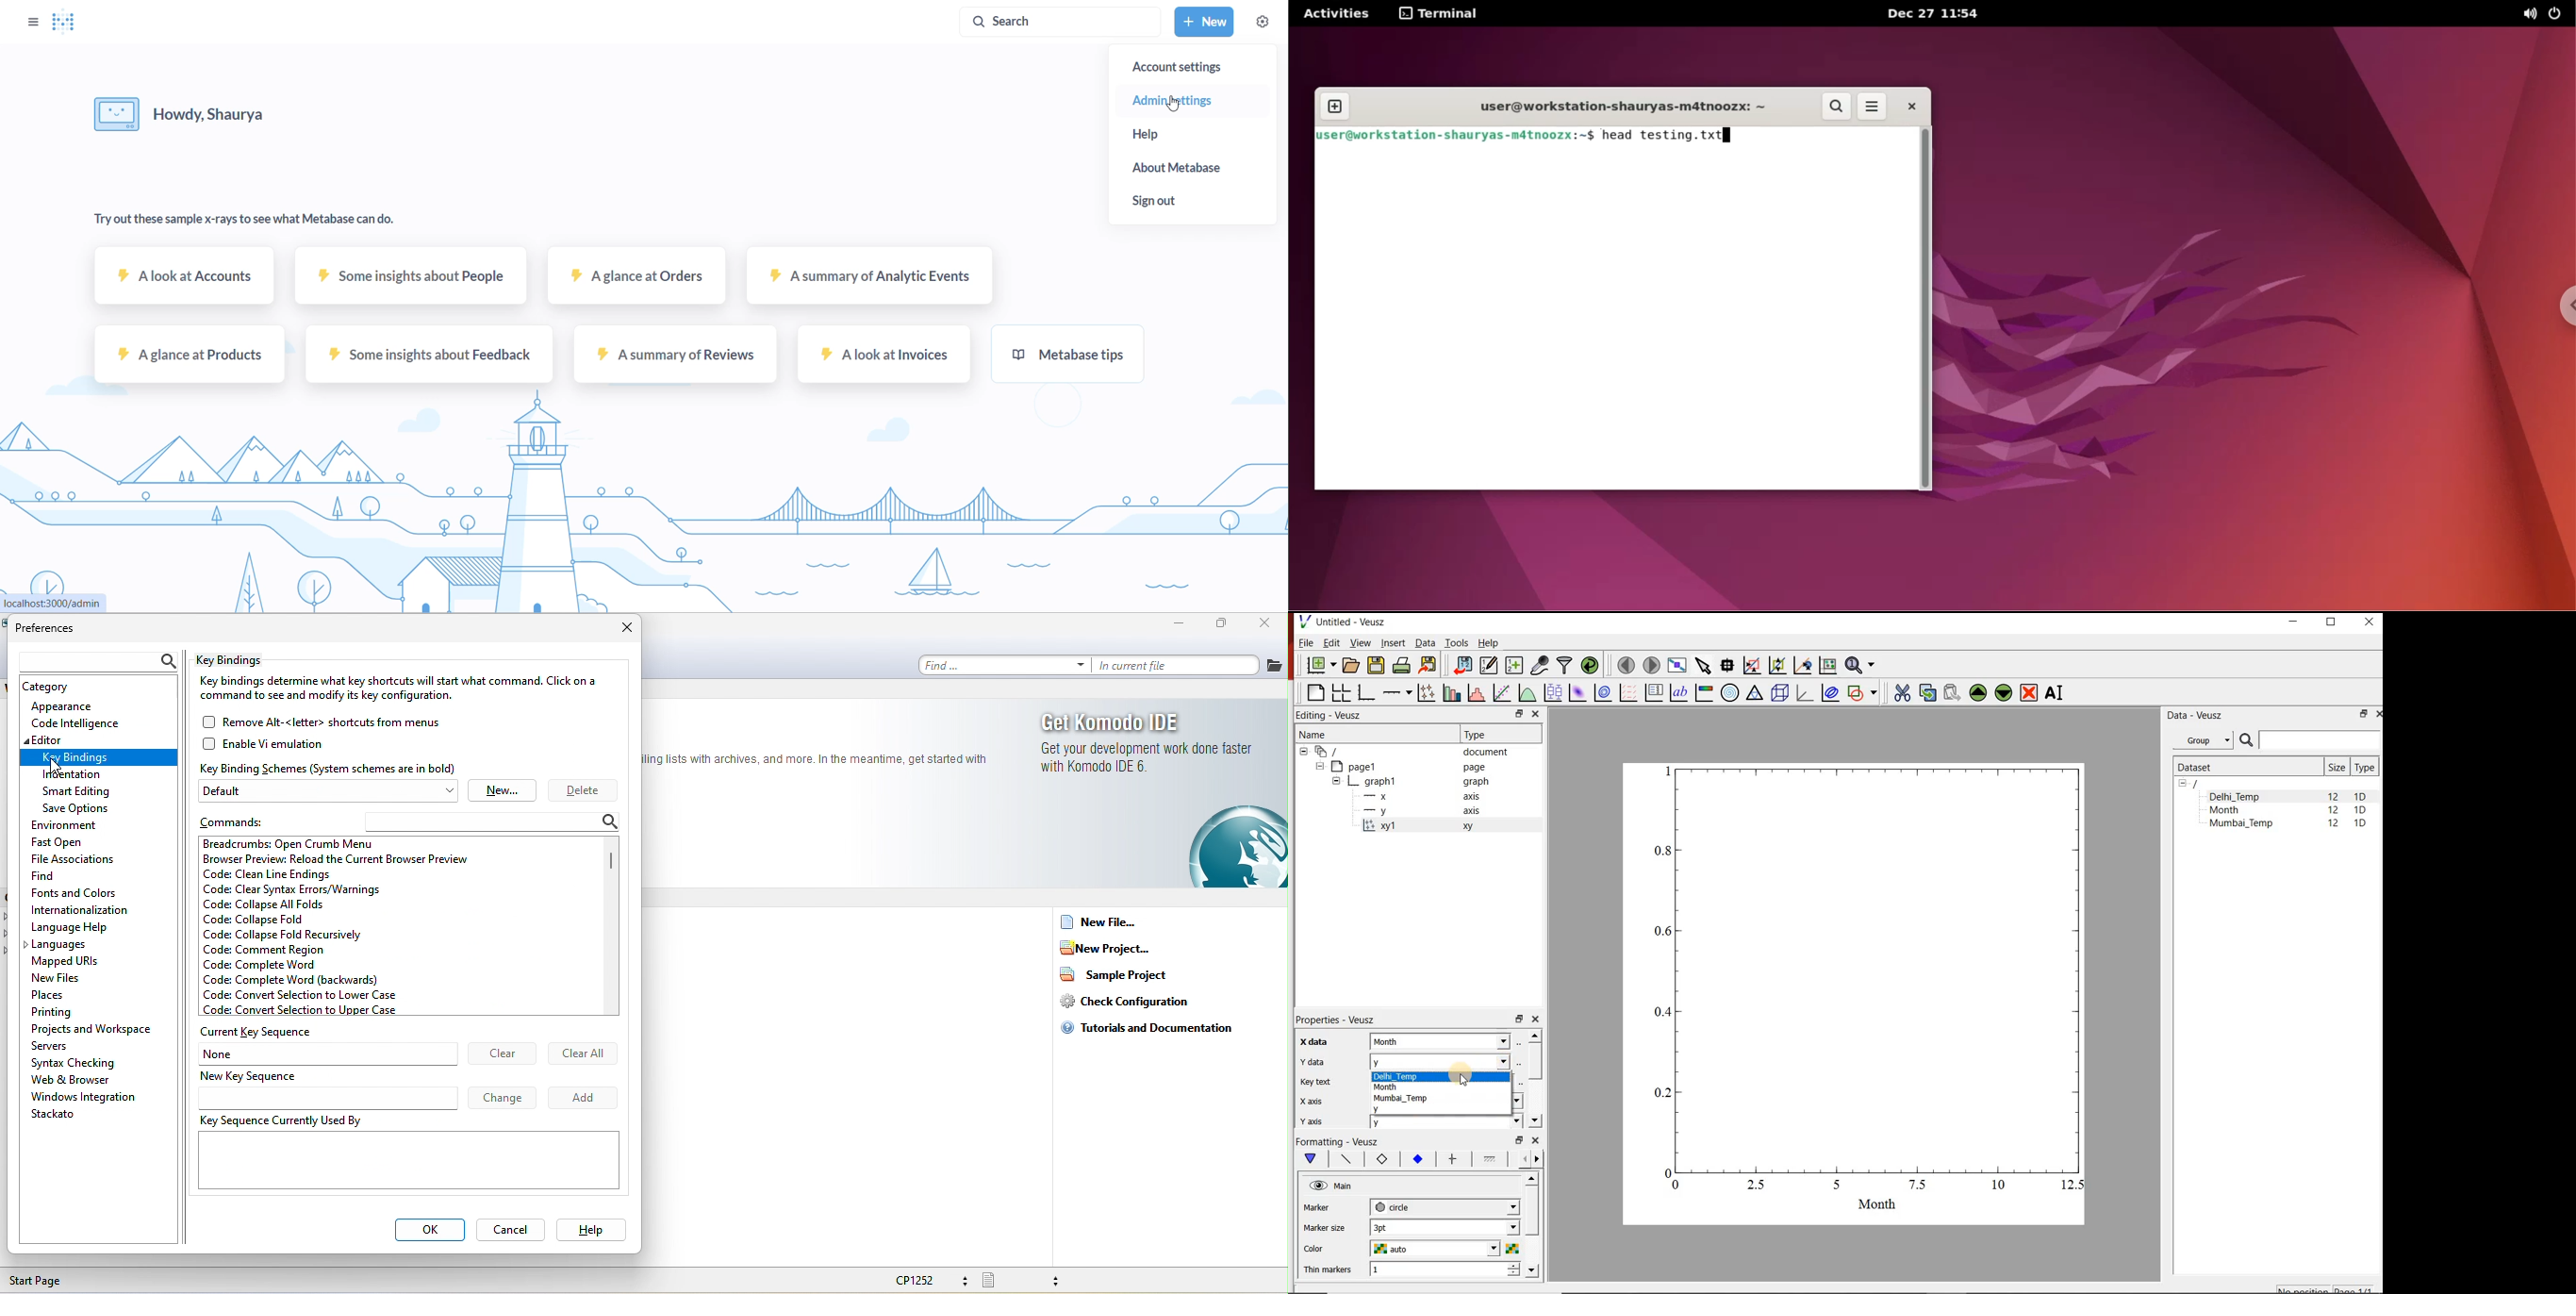 This screenshot has height=1316, width=2576. What do you see at coordinates (1326, 1271) in the screenshot?
I see `Thin markers` at bounding box center [1326, 1271].